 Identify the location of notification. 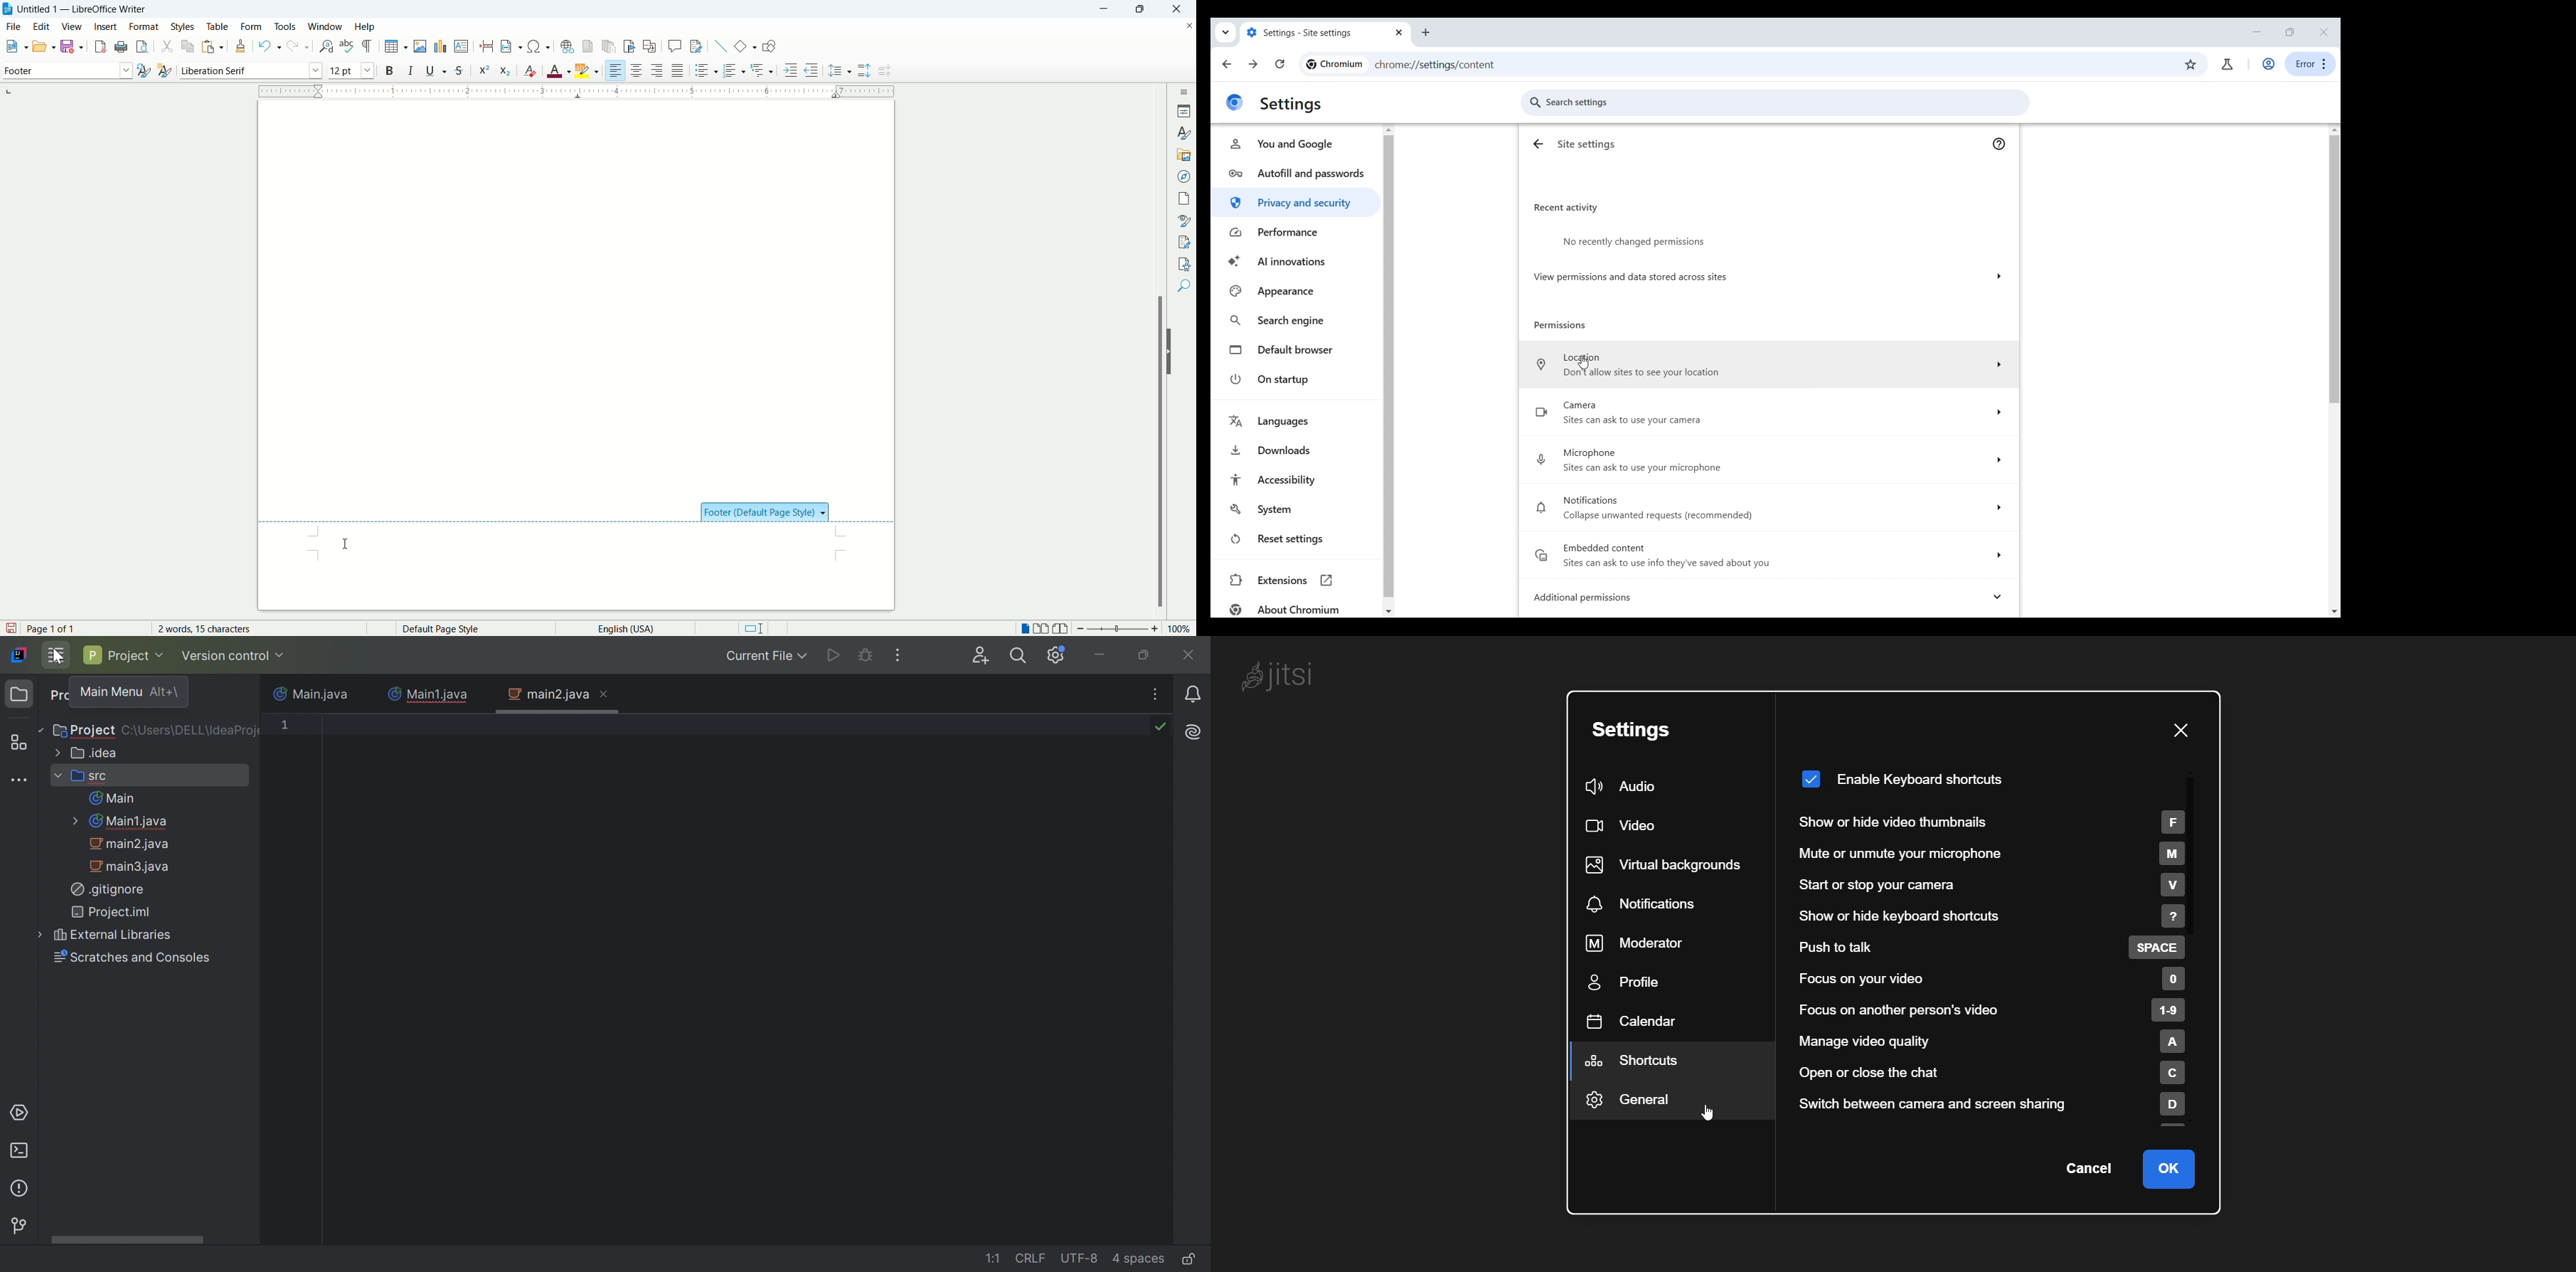
(1647, 904).